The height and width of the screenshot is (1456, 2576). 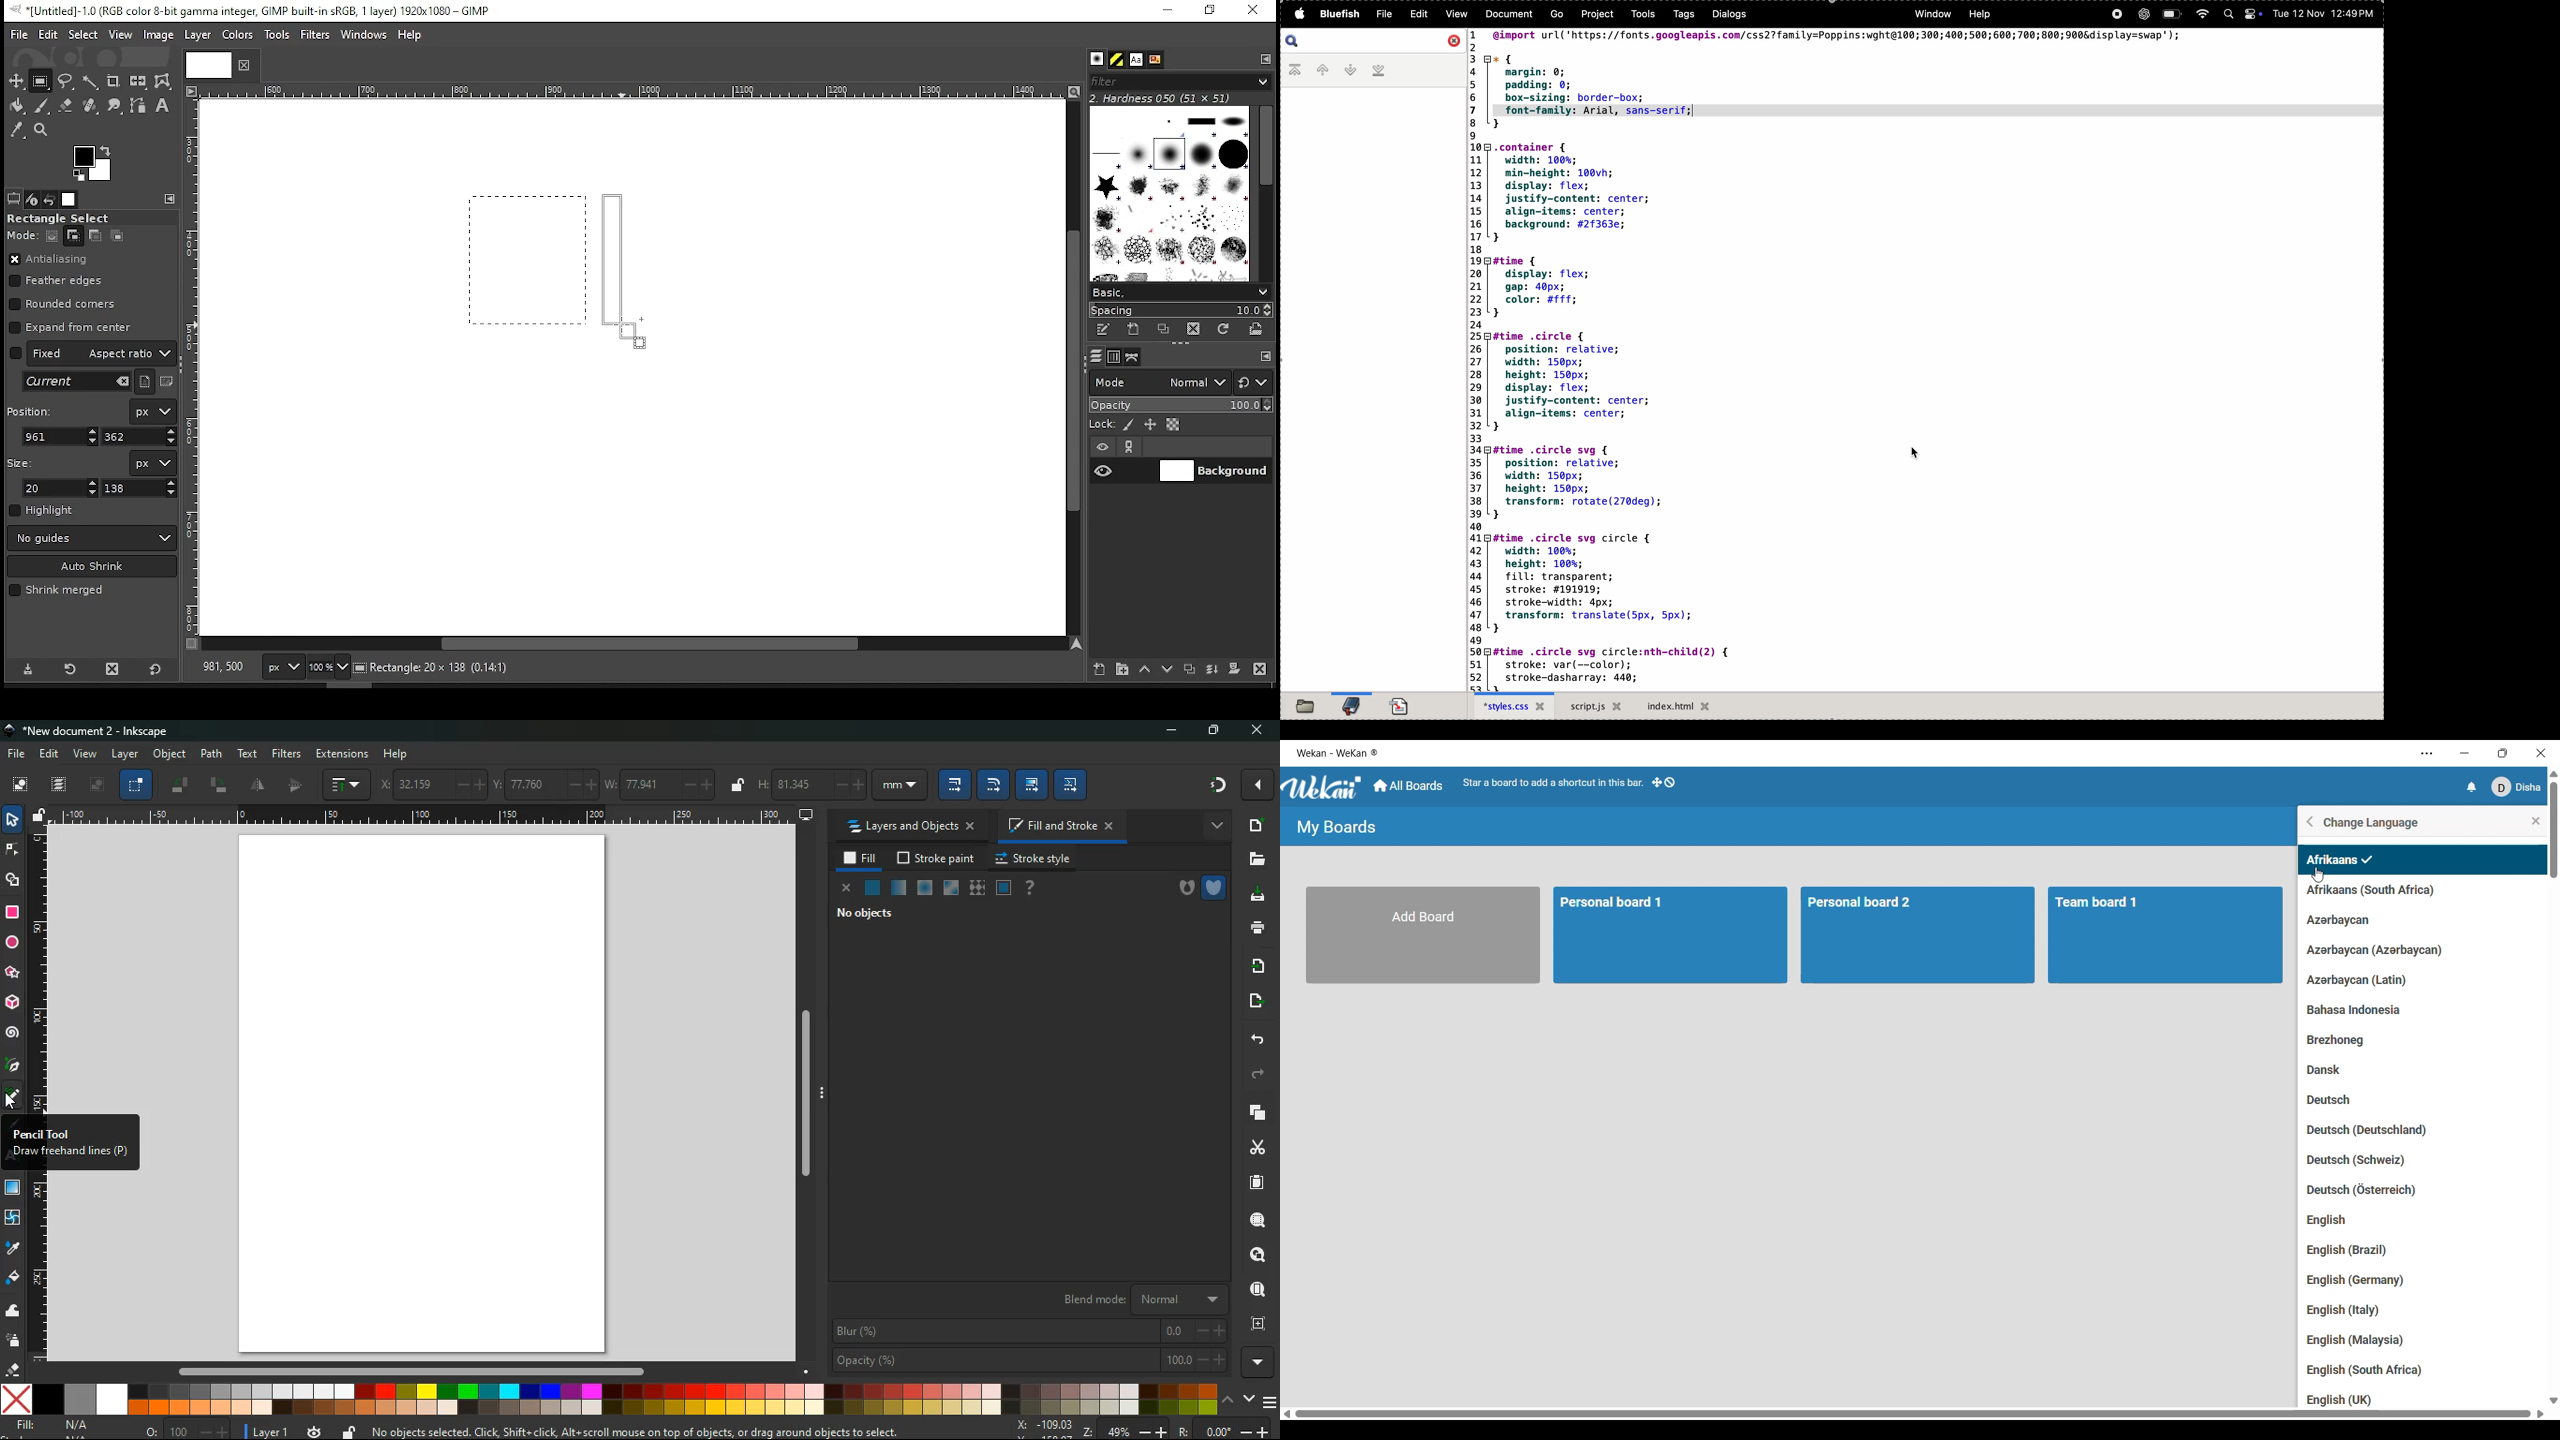 I want to click on spacing, so click(x=1180, y=310).